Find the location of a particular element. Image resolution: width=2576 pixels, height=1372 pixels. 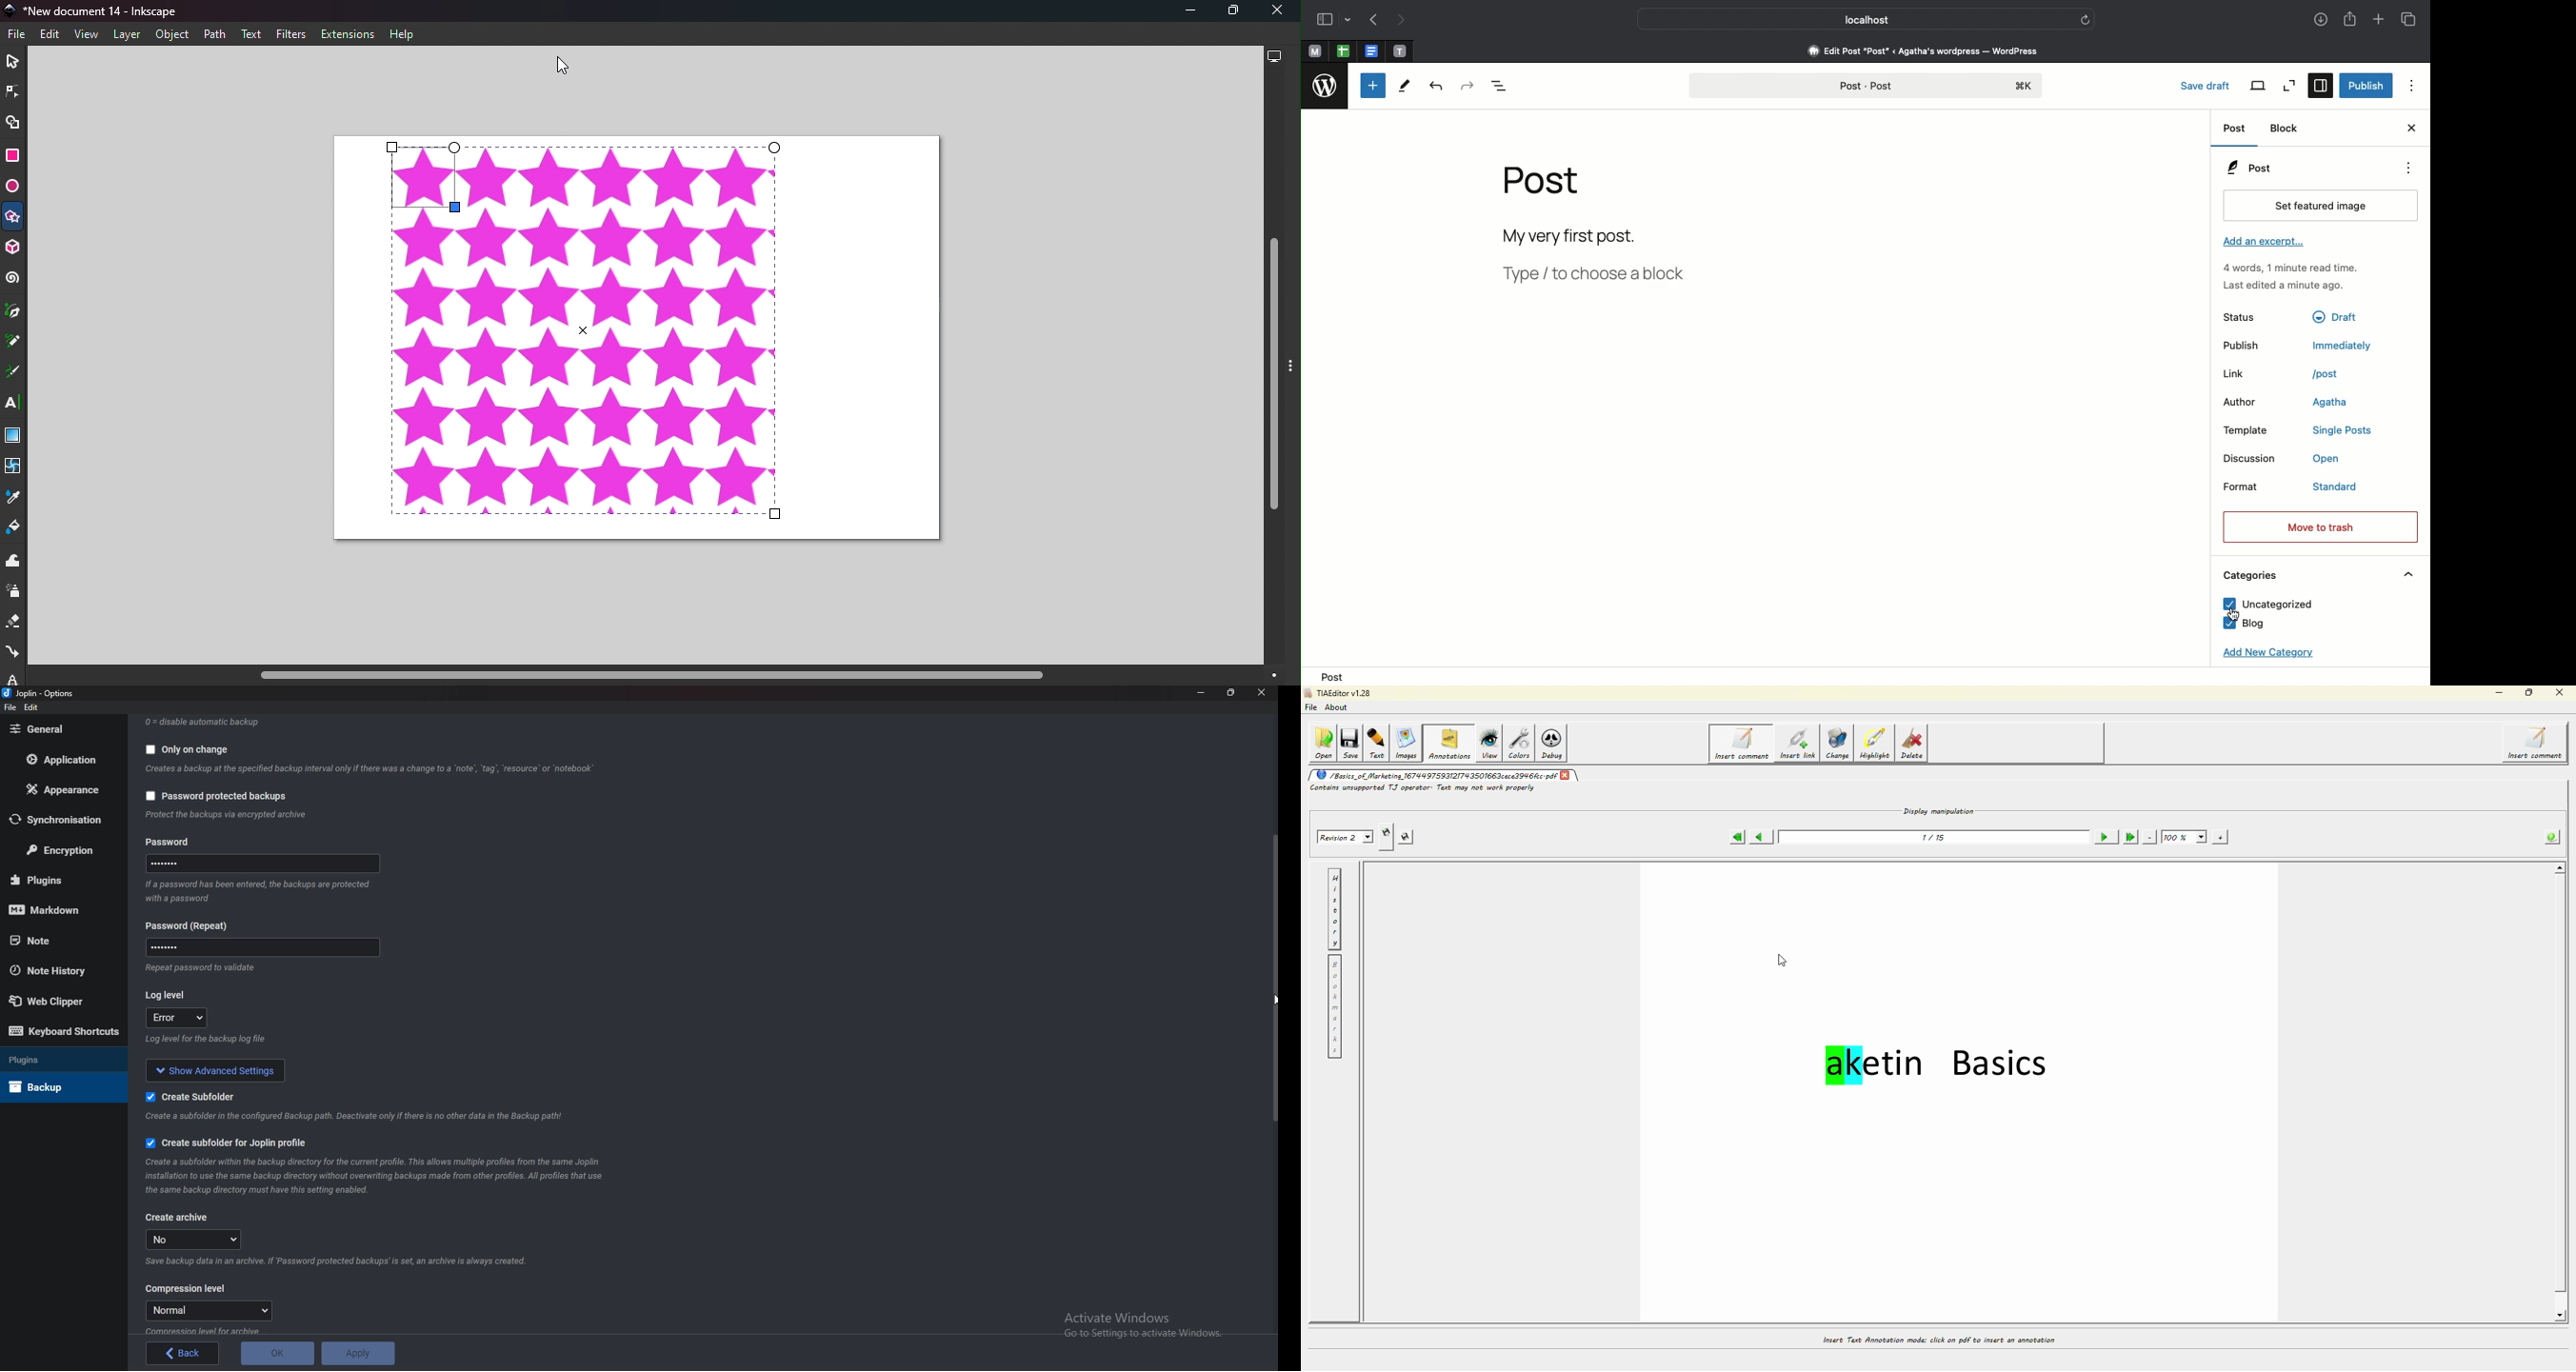

Hide is located at coordinates (2409, 574).